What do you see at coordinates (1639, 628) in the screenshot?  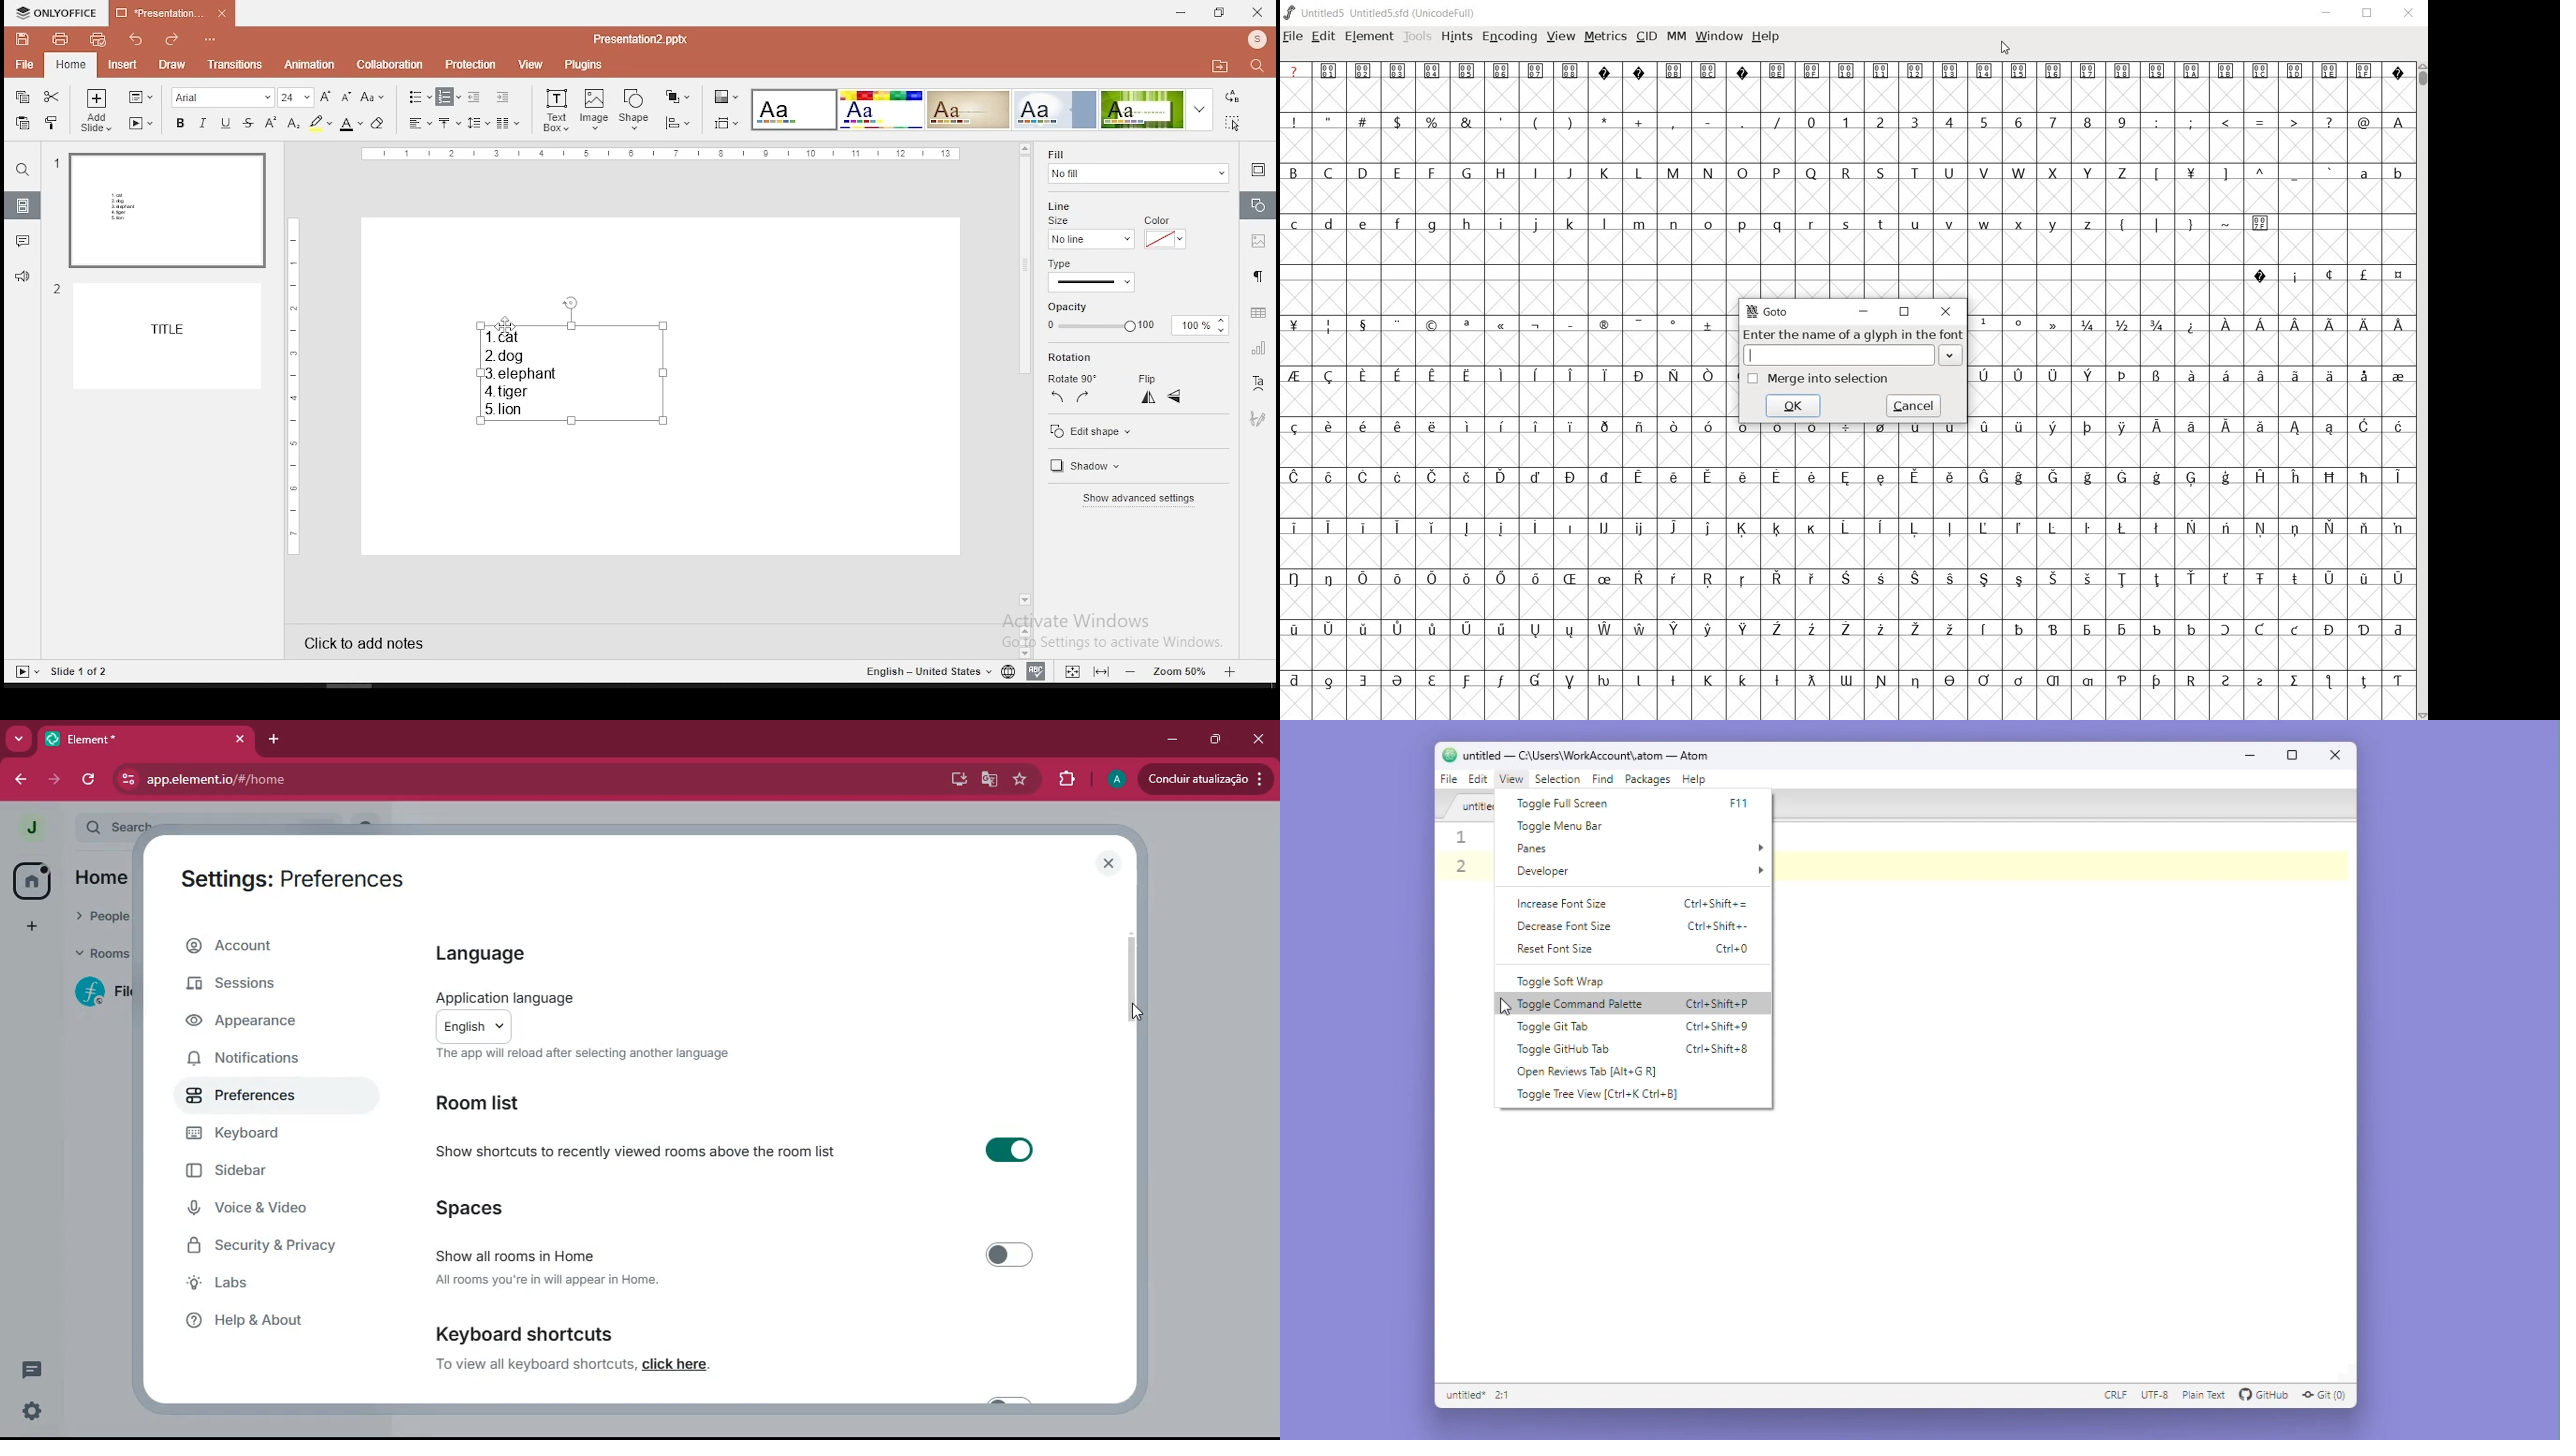 I see `Symbol` at bounding box center [1639, 628].